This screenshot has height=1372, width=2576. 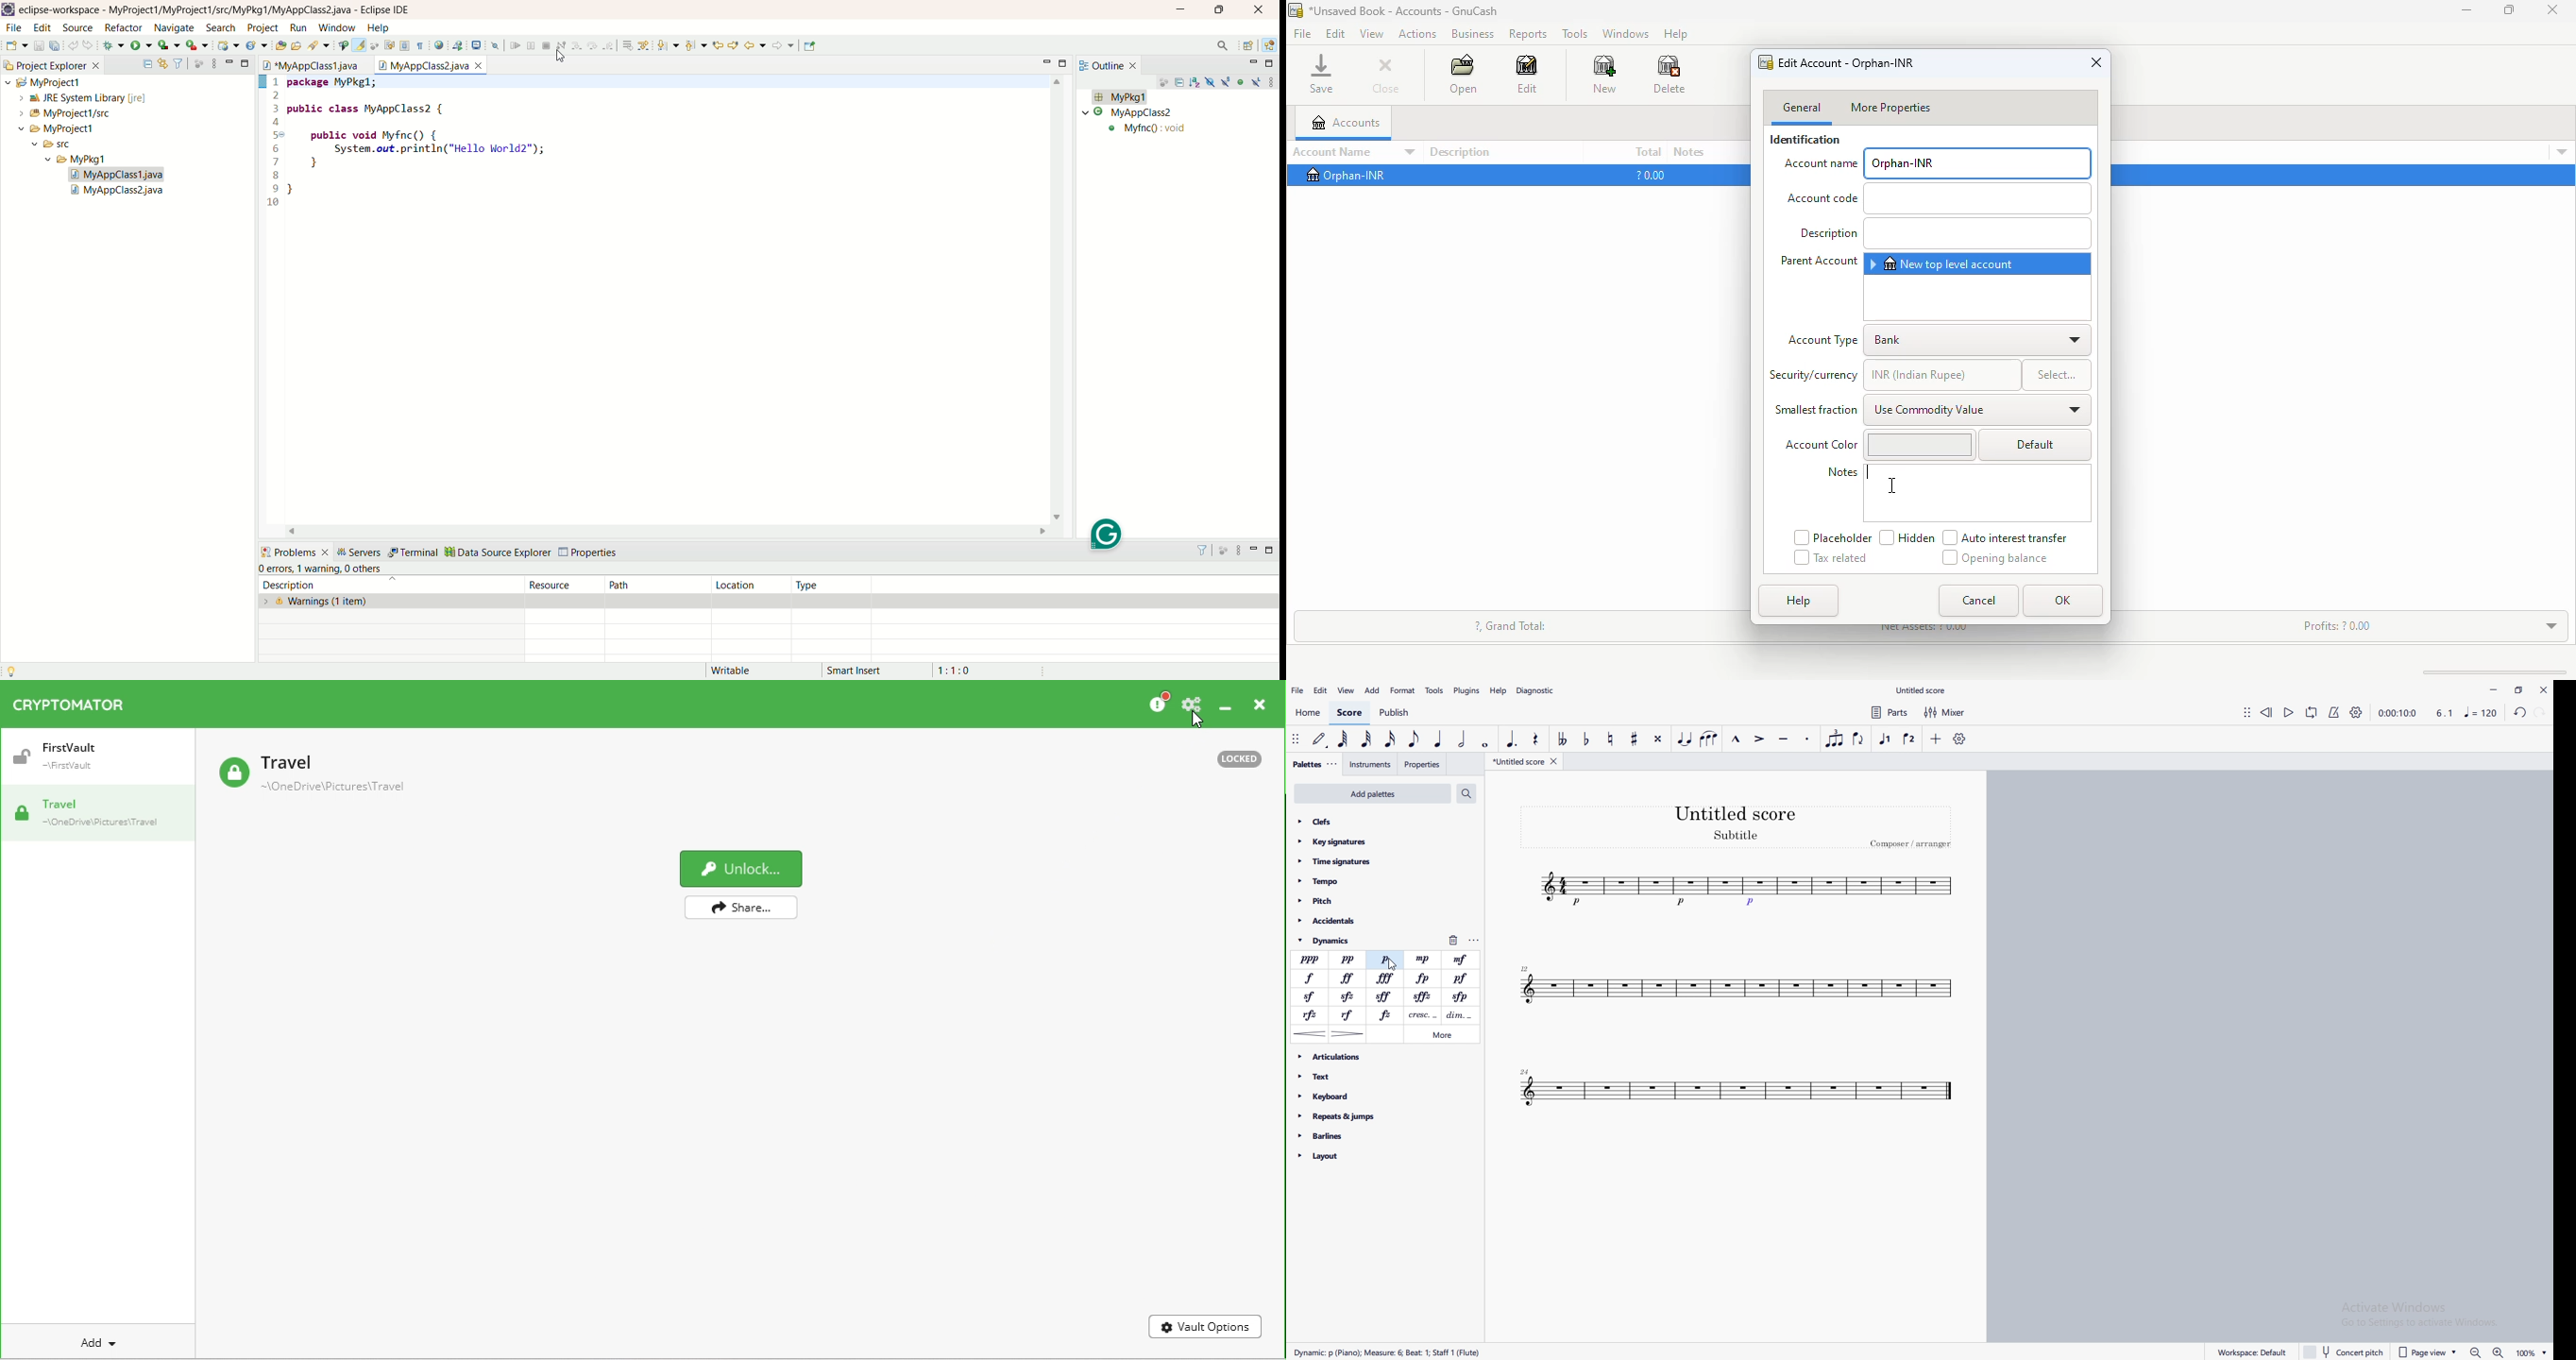 I want to click on customize toolbar, so click(x=1959, y=738).